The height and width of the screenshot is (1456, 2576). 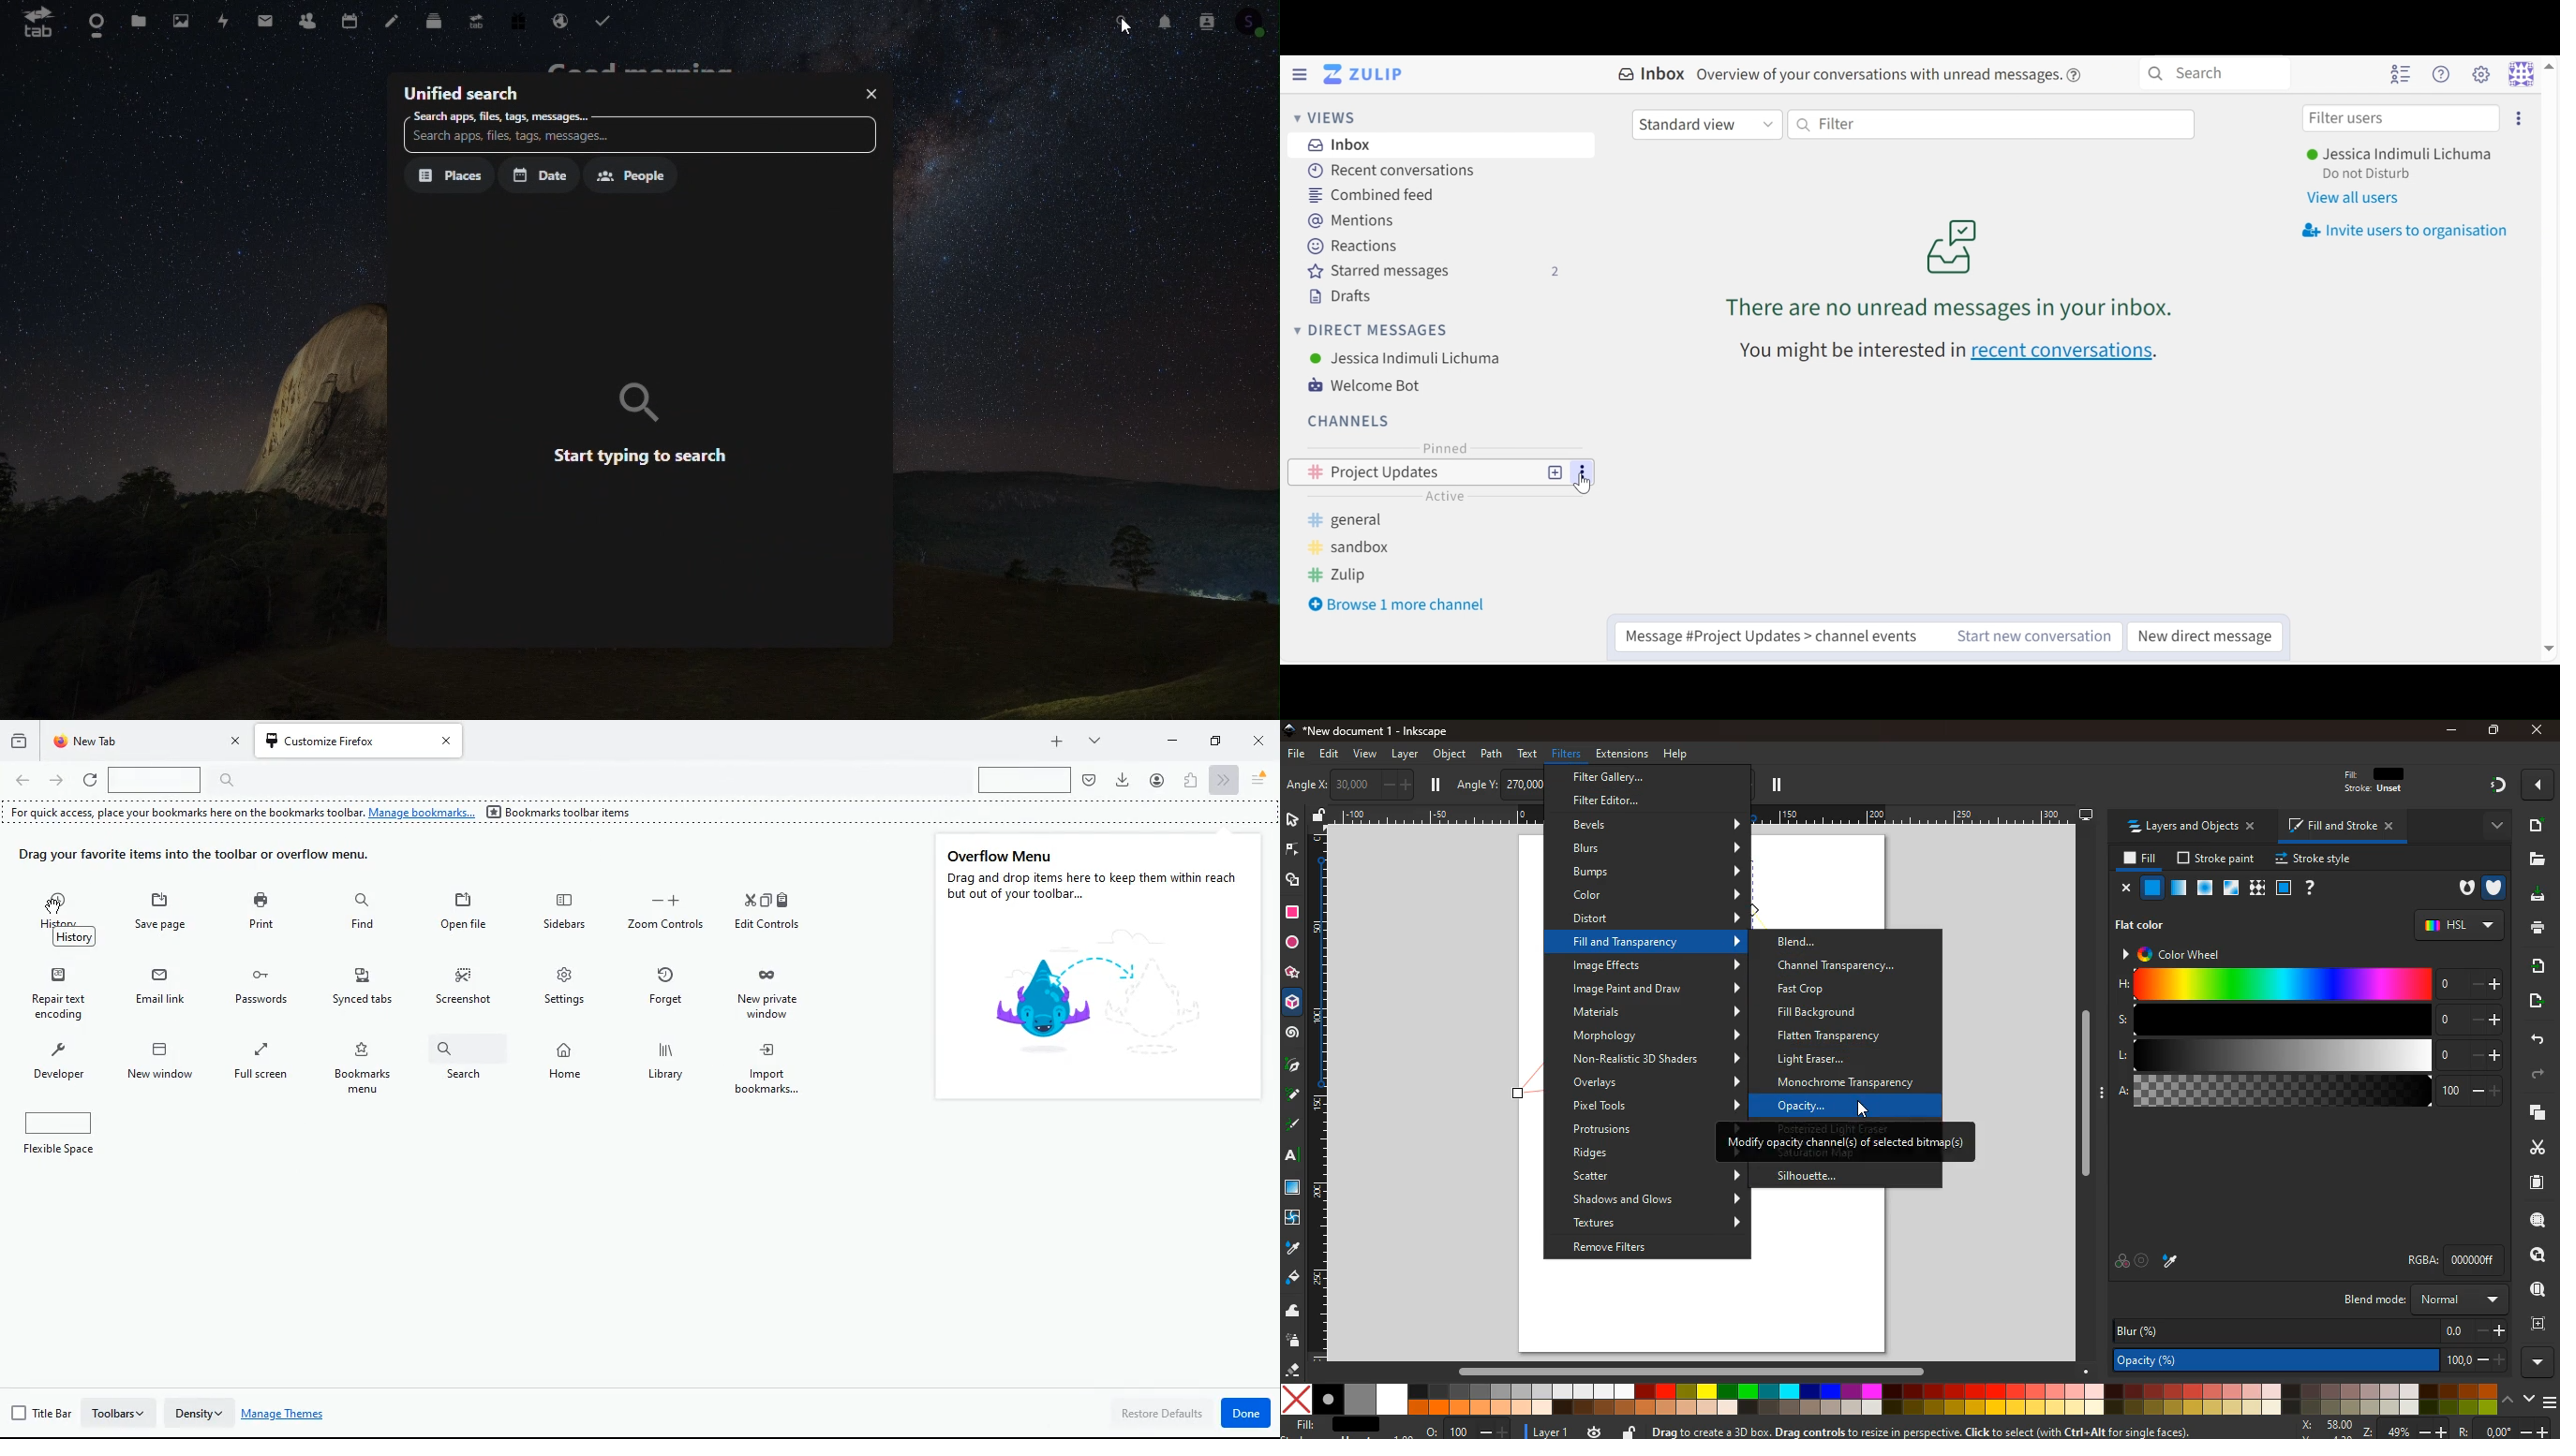 What do you see at coordinates (2085, 1090) in the screenshot?
I see `Scrollbar` at bounding box center [2085, 1090].